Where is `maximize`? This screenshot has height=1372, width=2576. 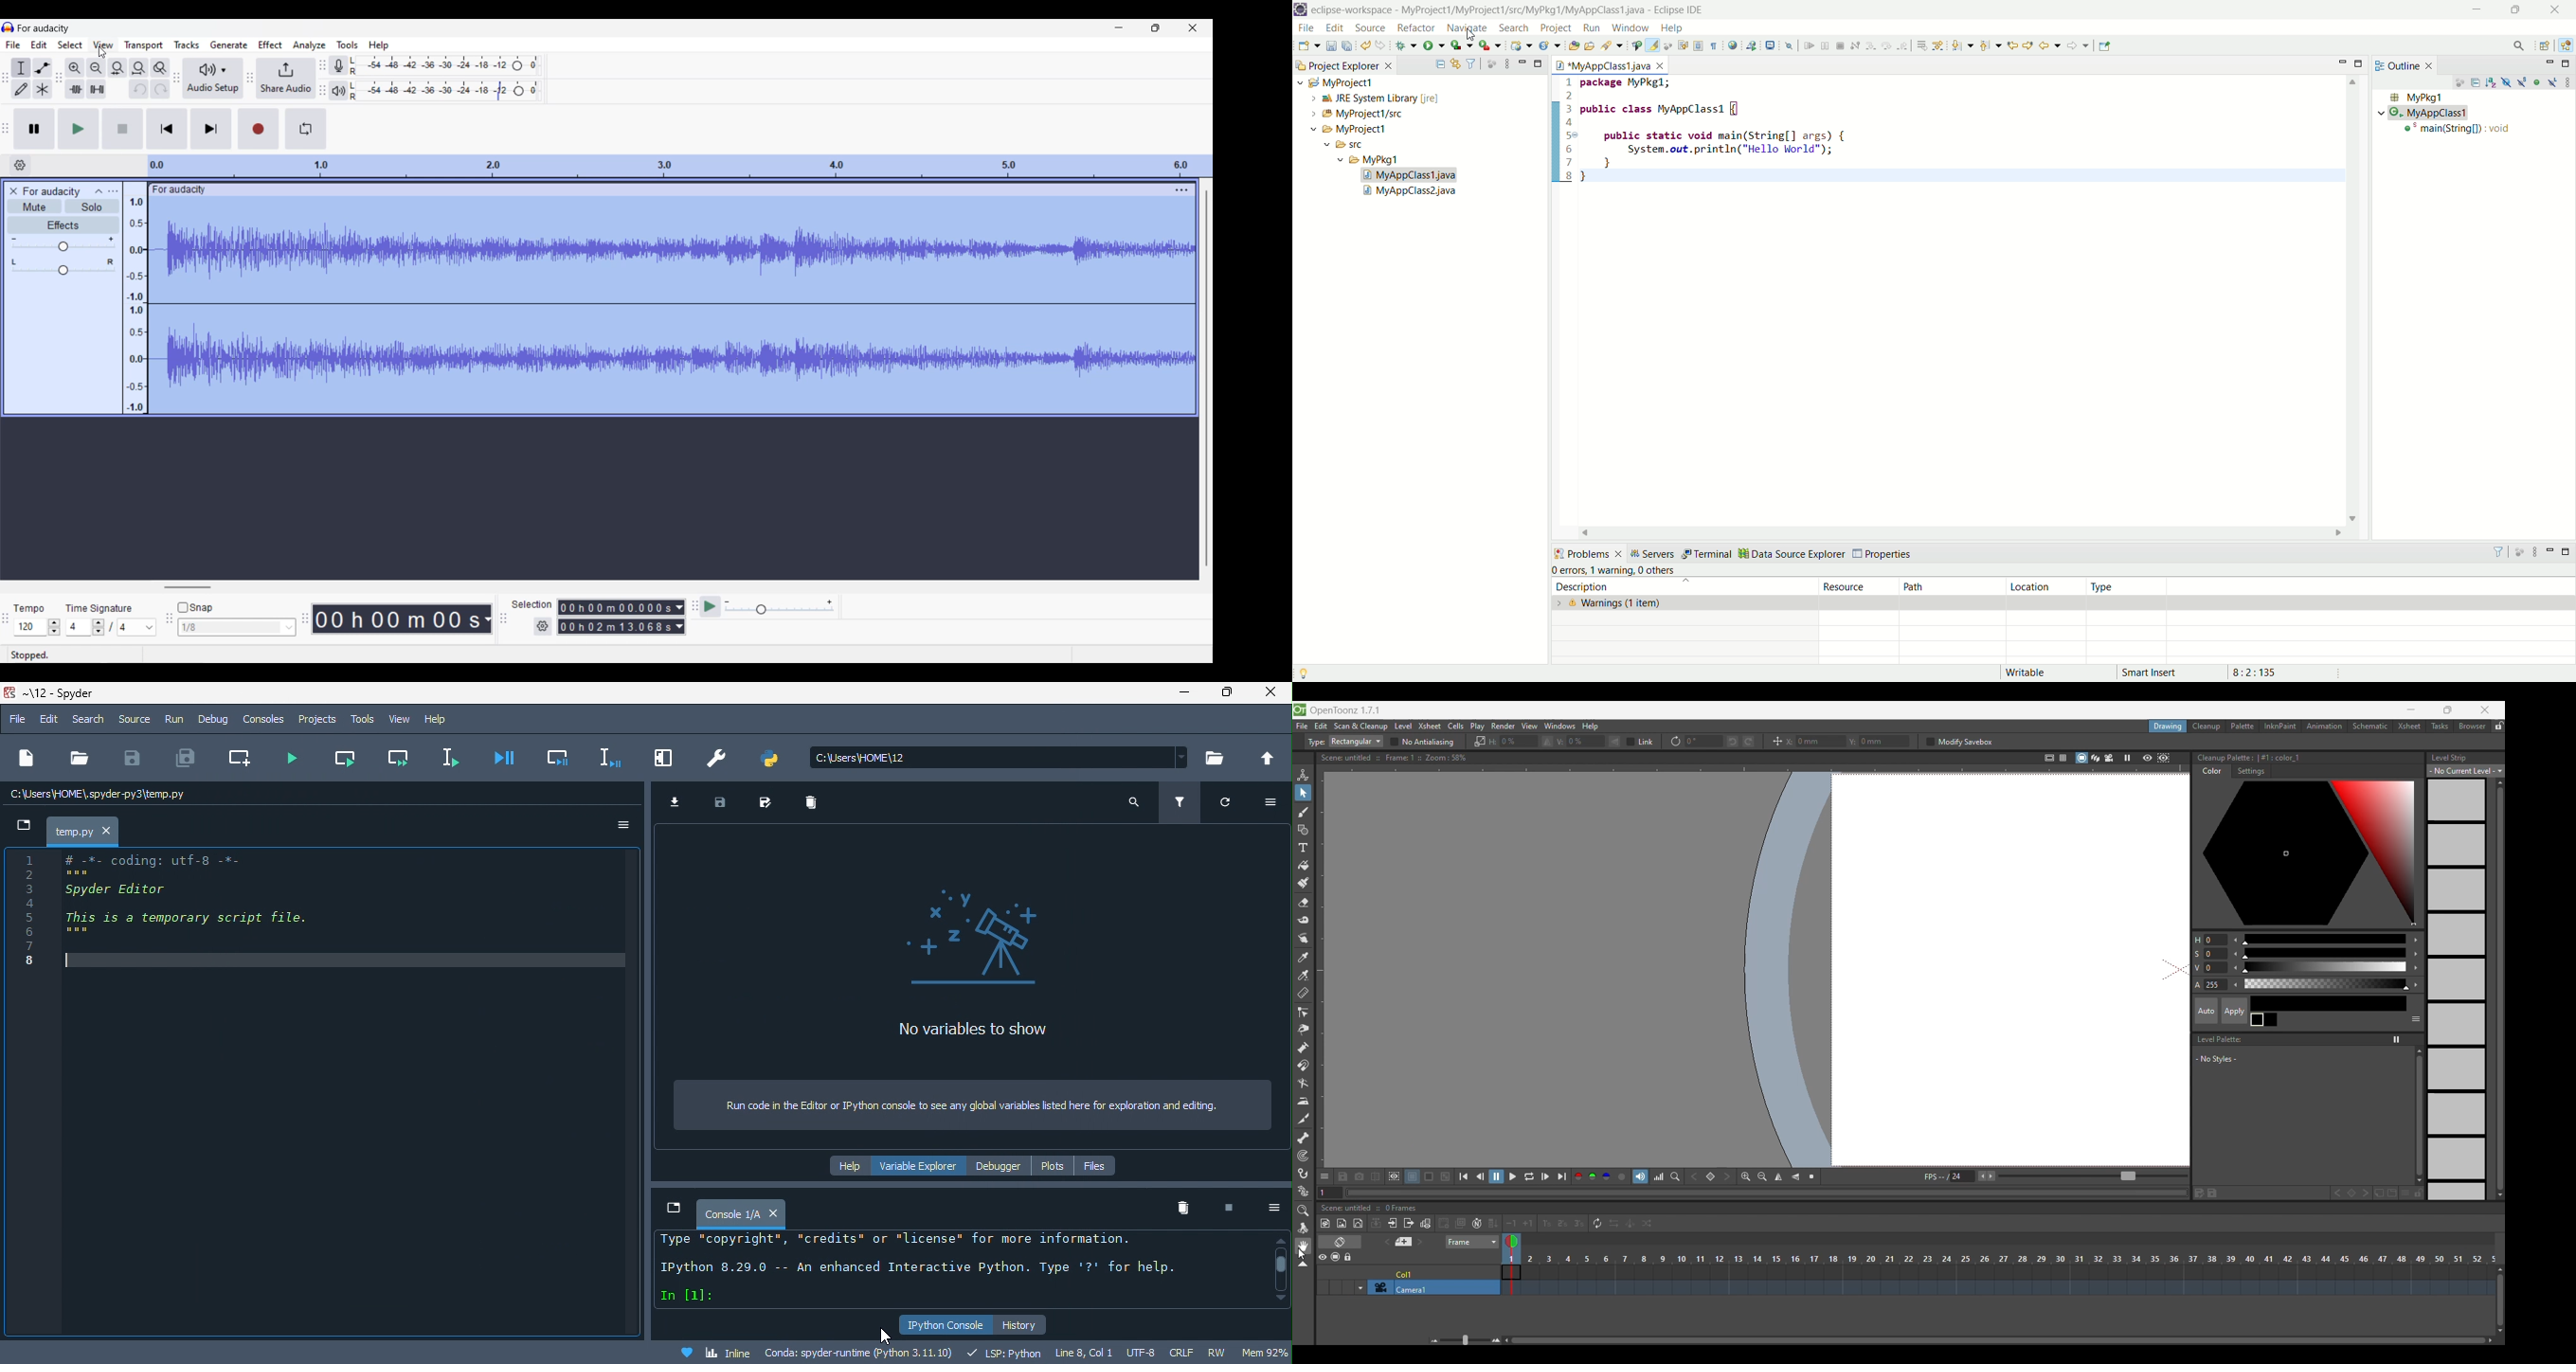 maximize is located at coordinates (2362, 63).